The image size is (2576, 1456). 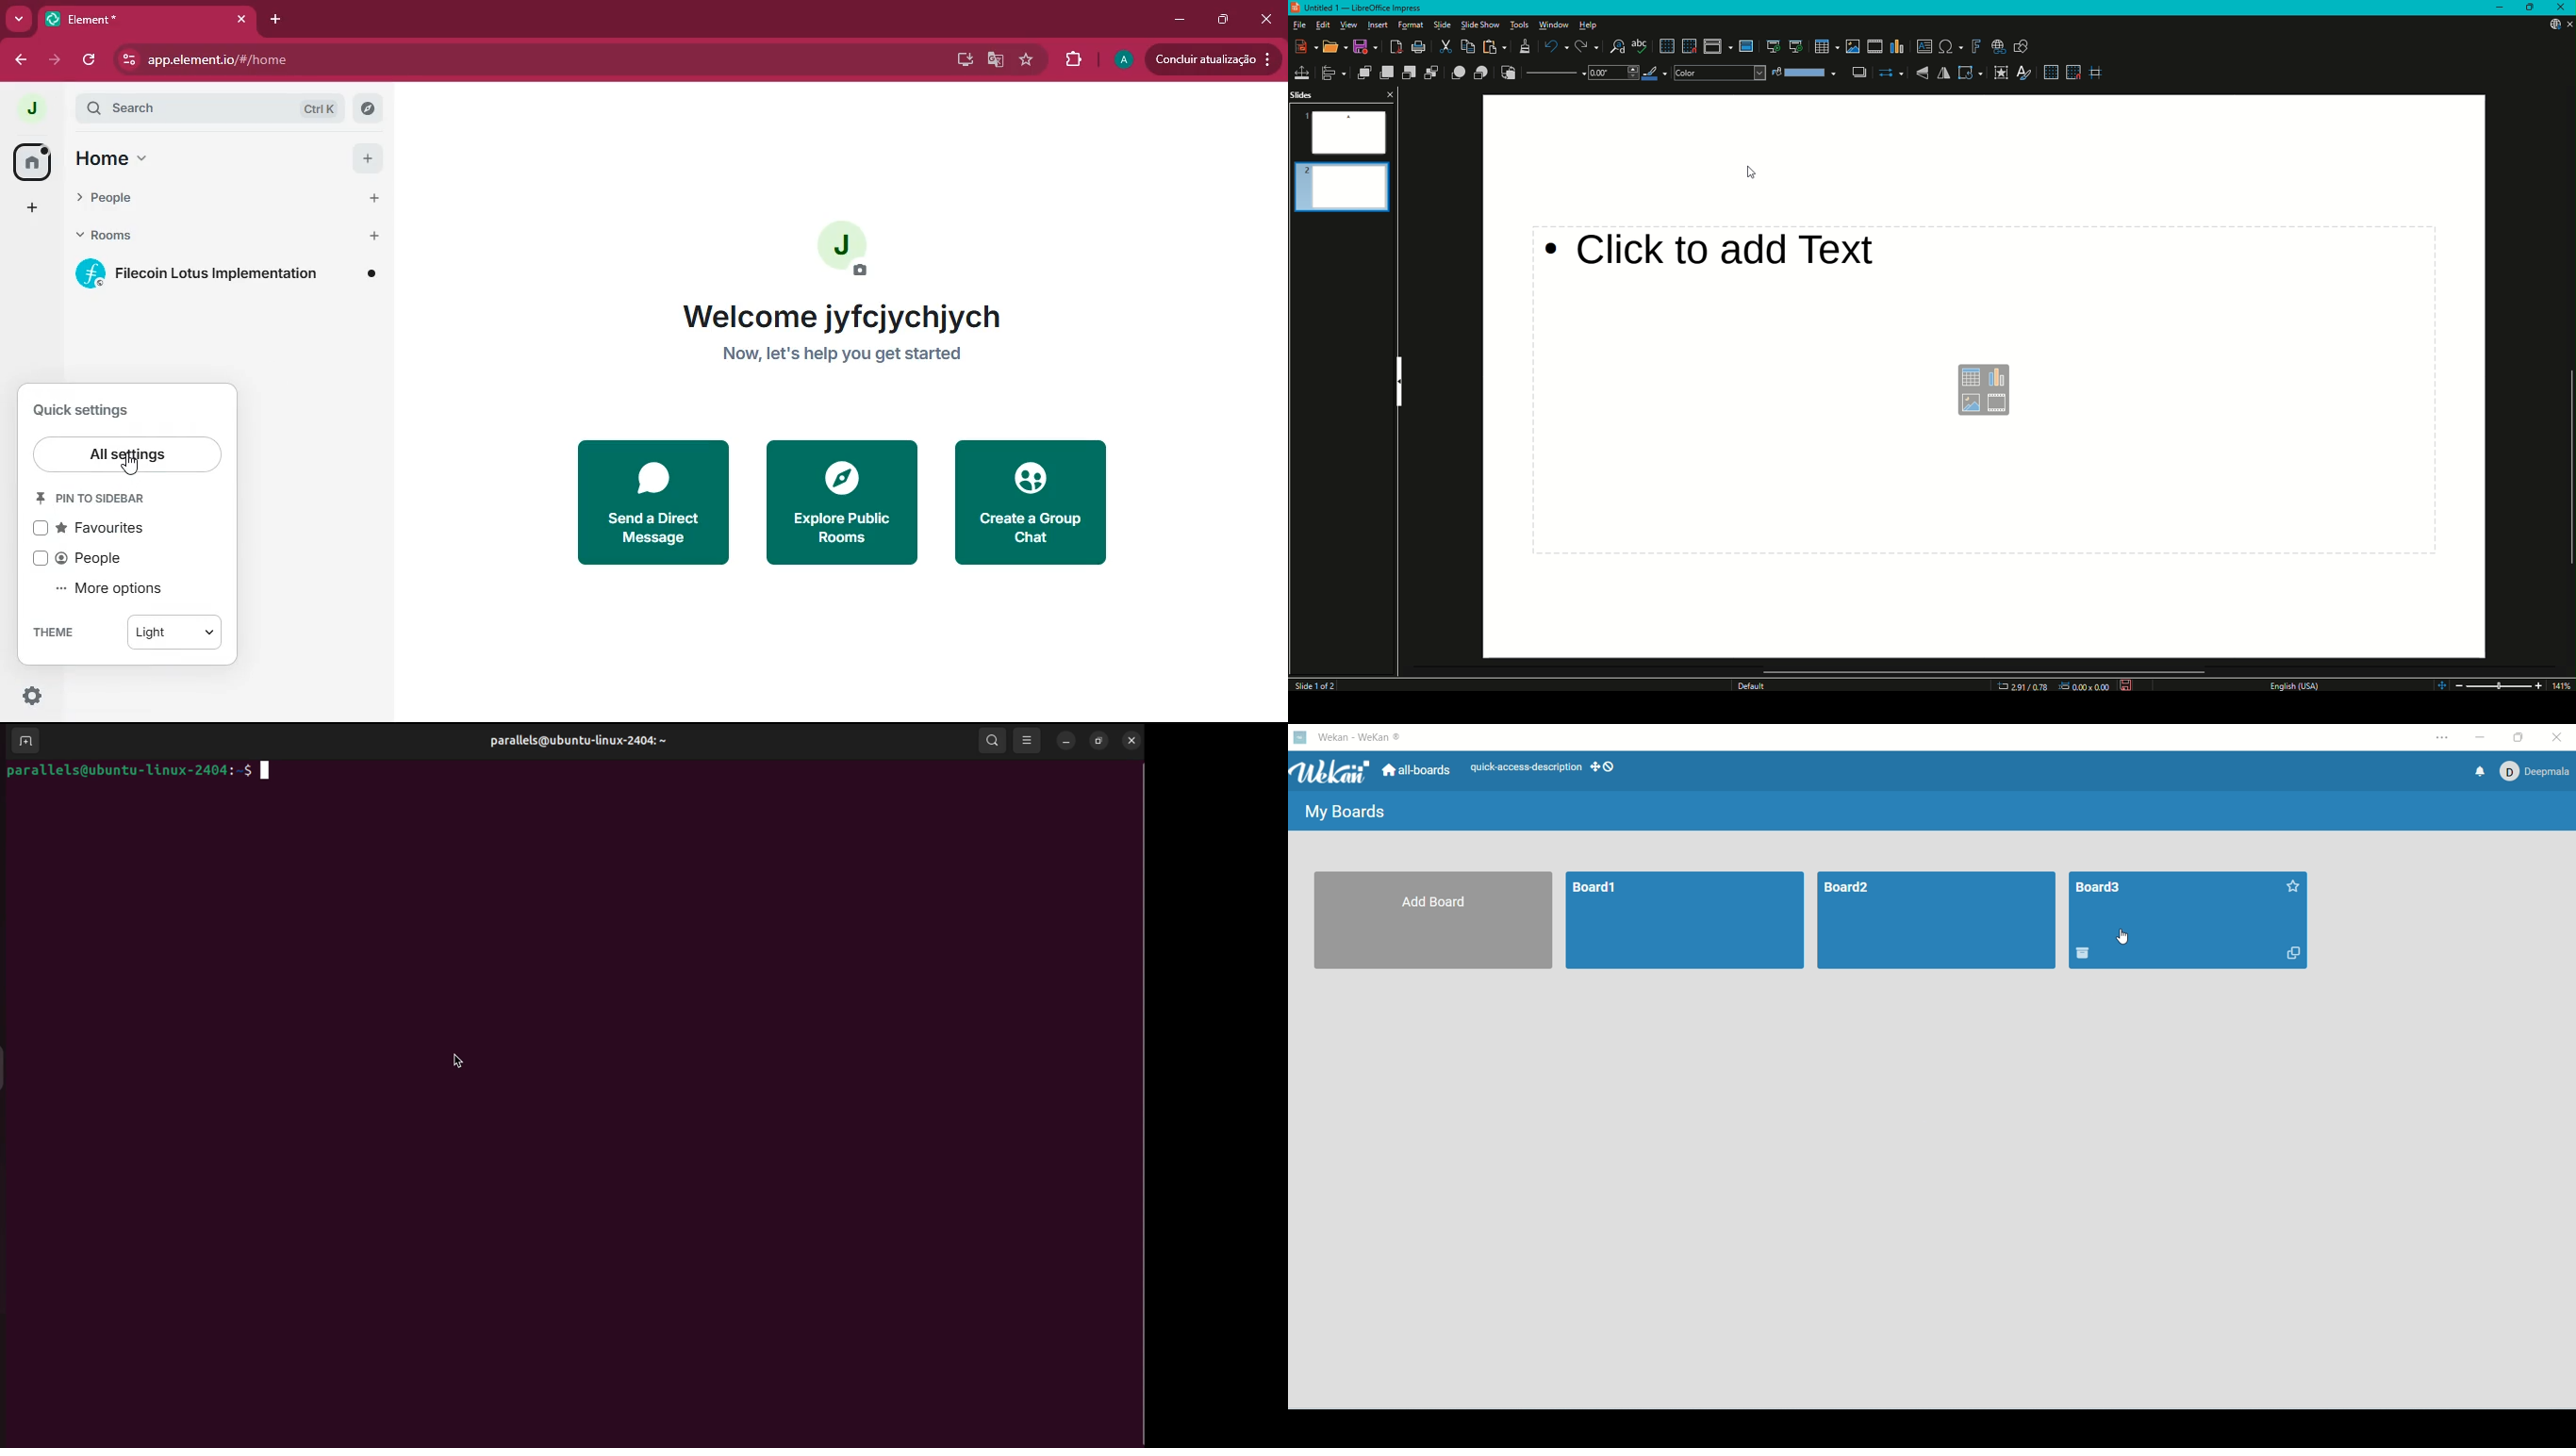 I want to click on Insert Fontwork Text, so click(x=1976, y=46).